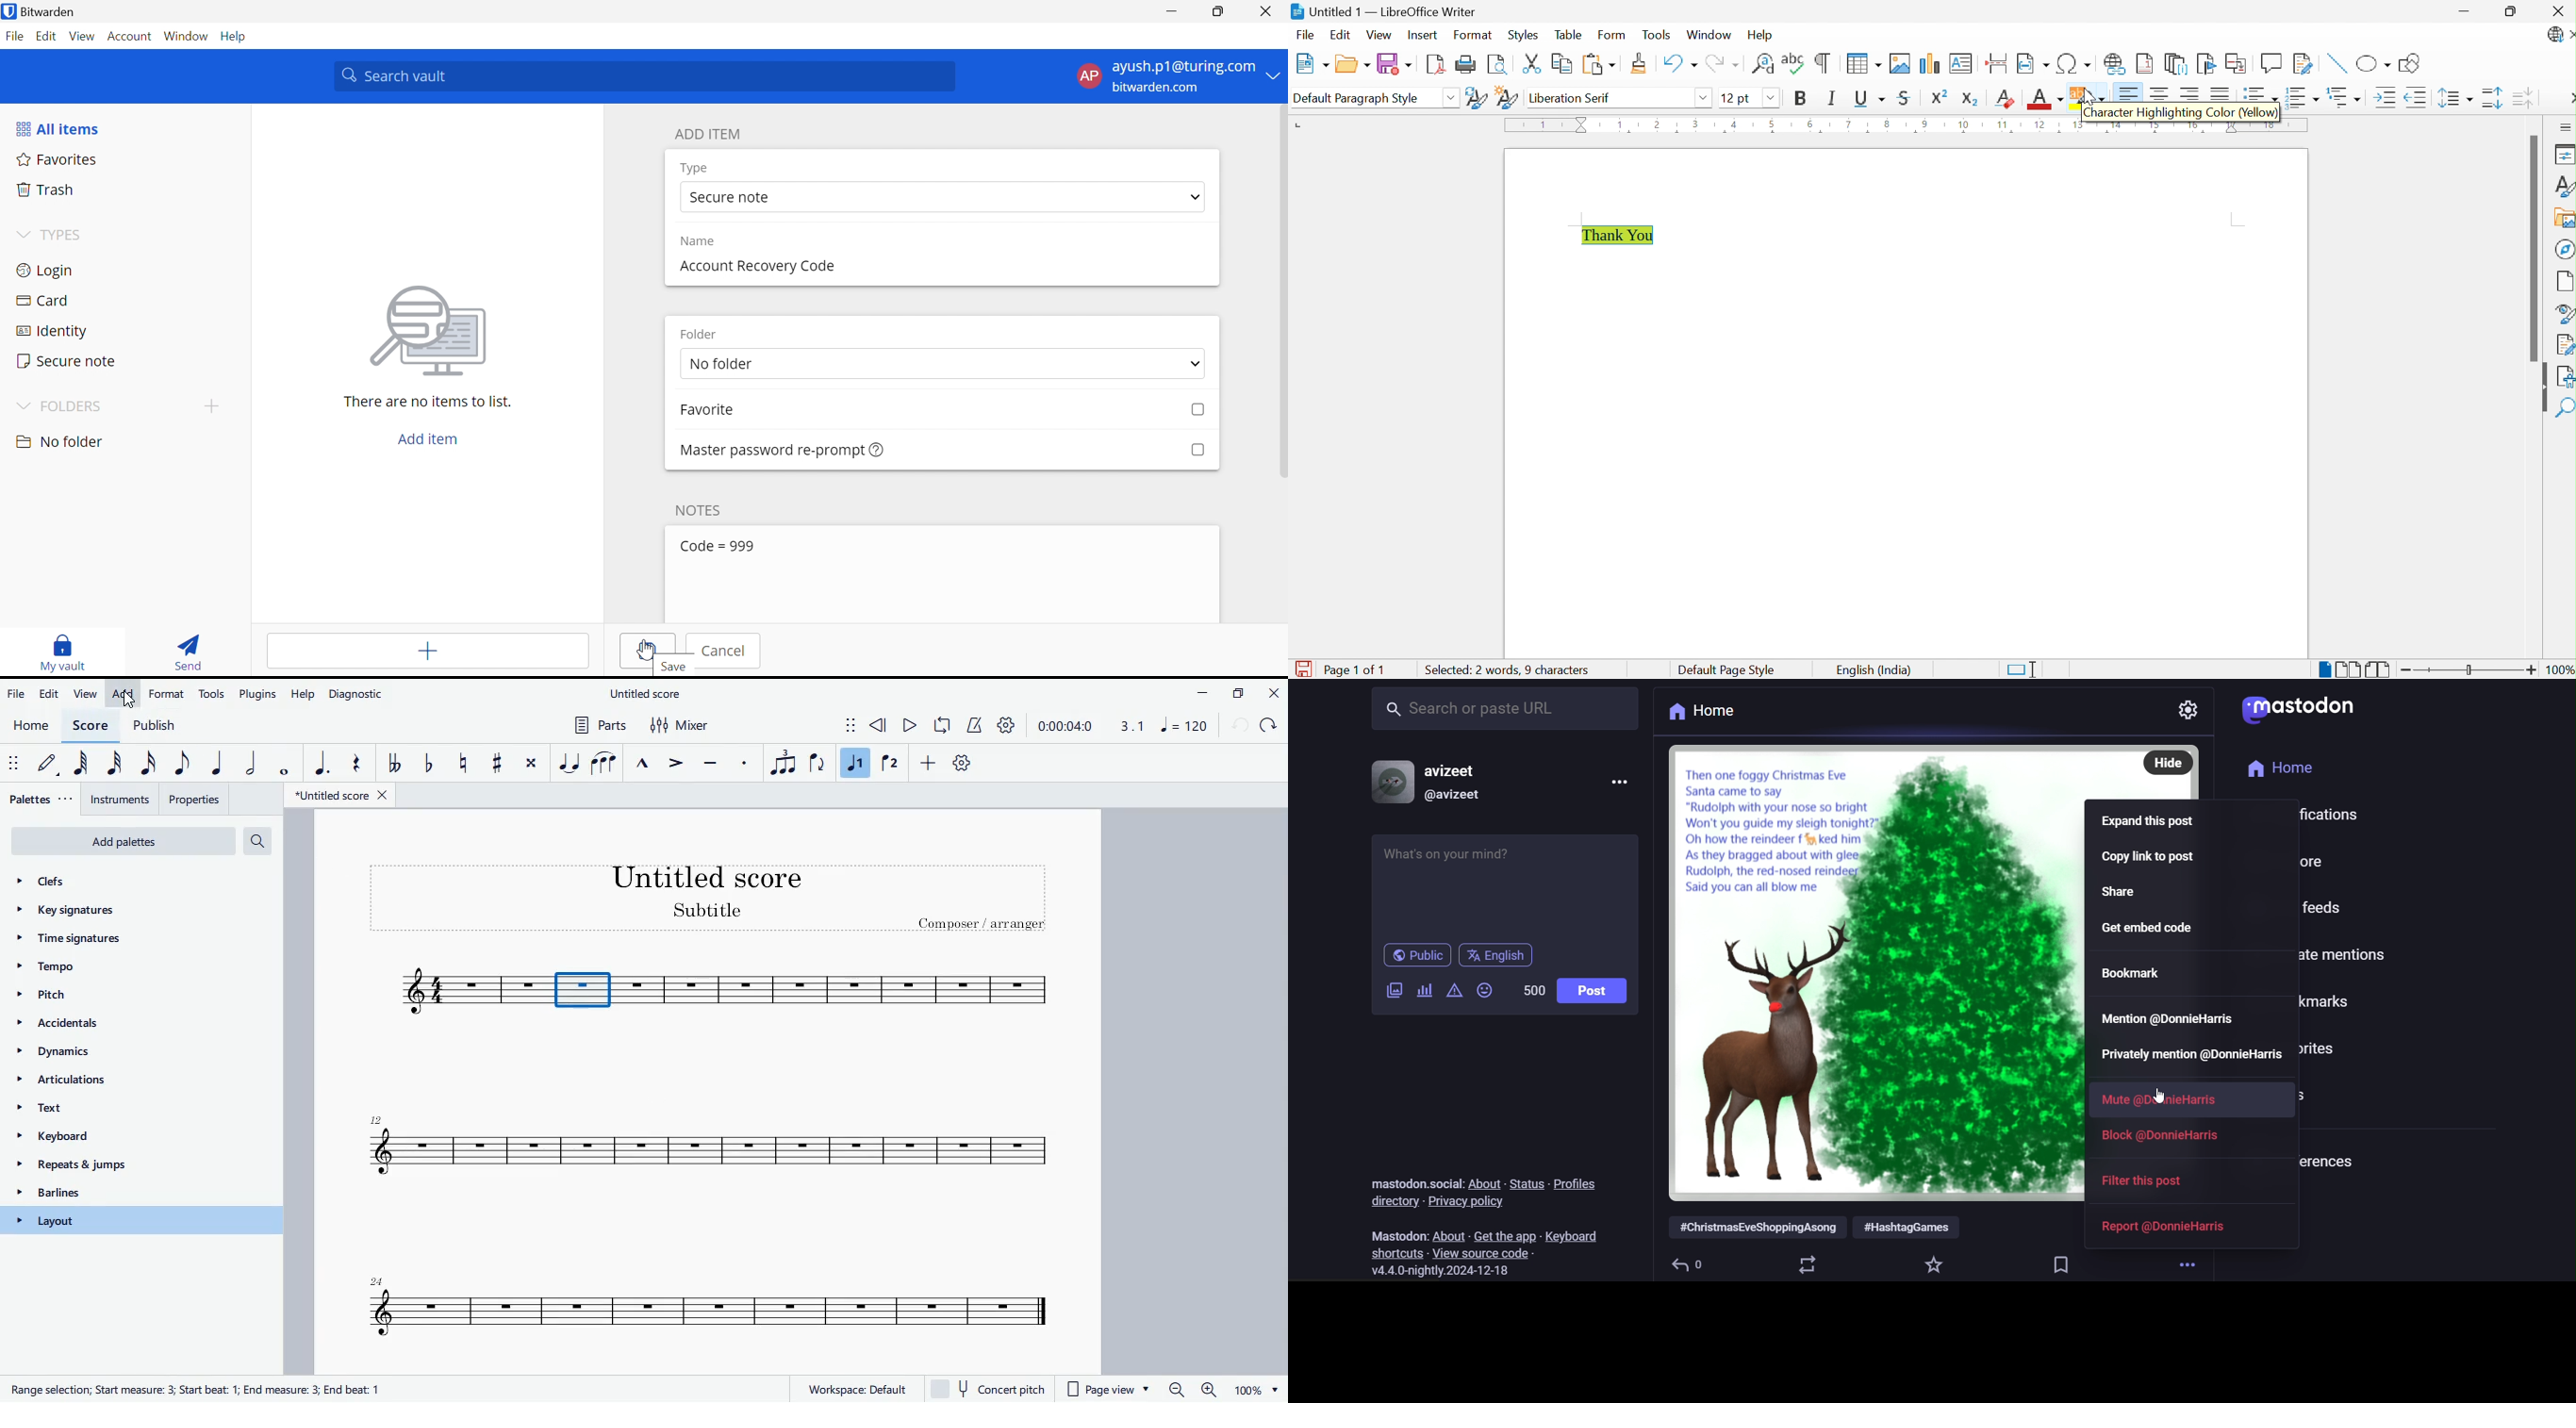 This screenshot has height=1428, width=2576. I want to click on Selected: 2 words, 9 characters, so click(1505, 670).